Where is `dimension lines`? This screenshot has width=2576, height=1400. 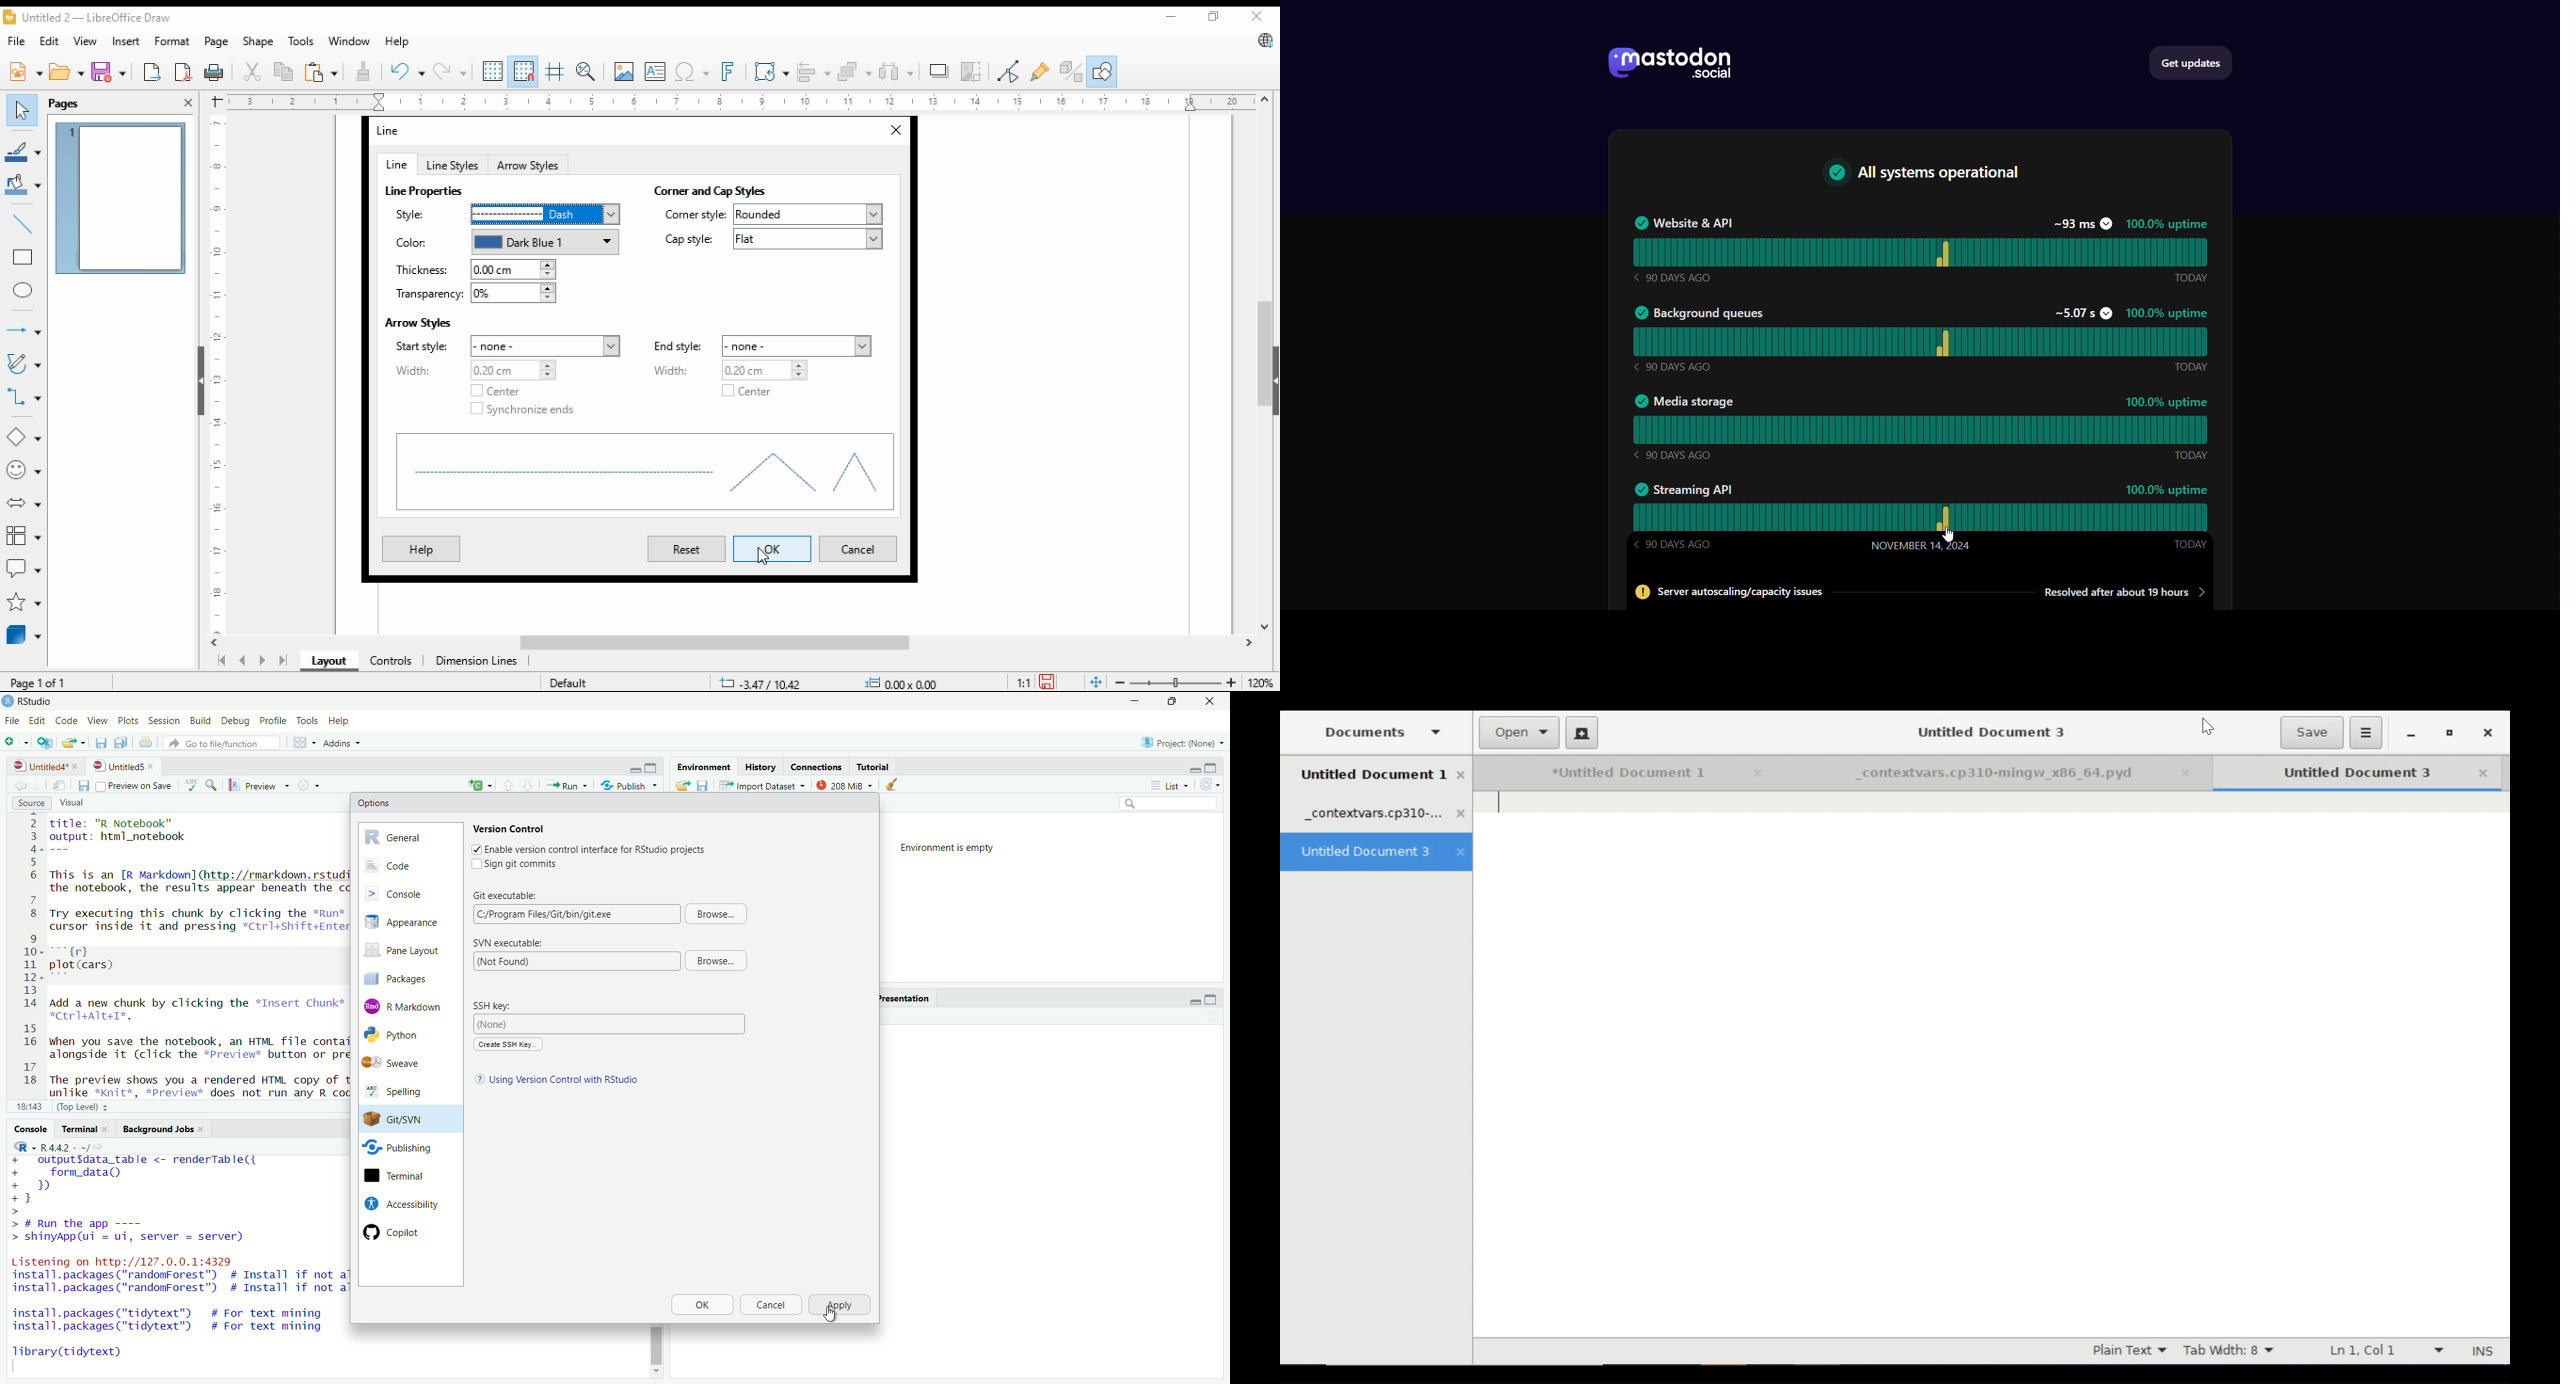
dimension lines is located at coordinates (477, 662).